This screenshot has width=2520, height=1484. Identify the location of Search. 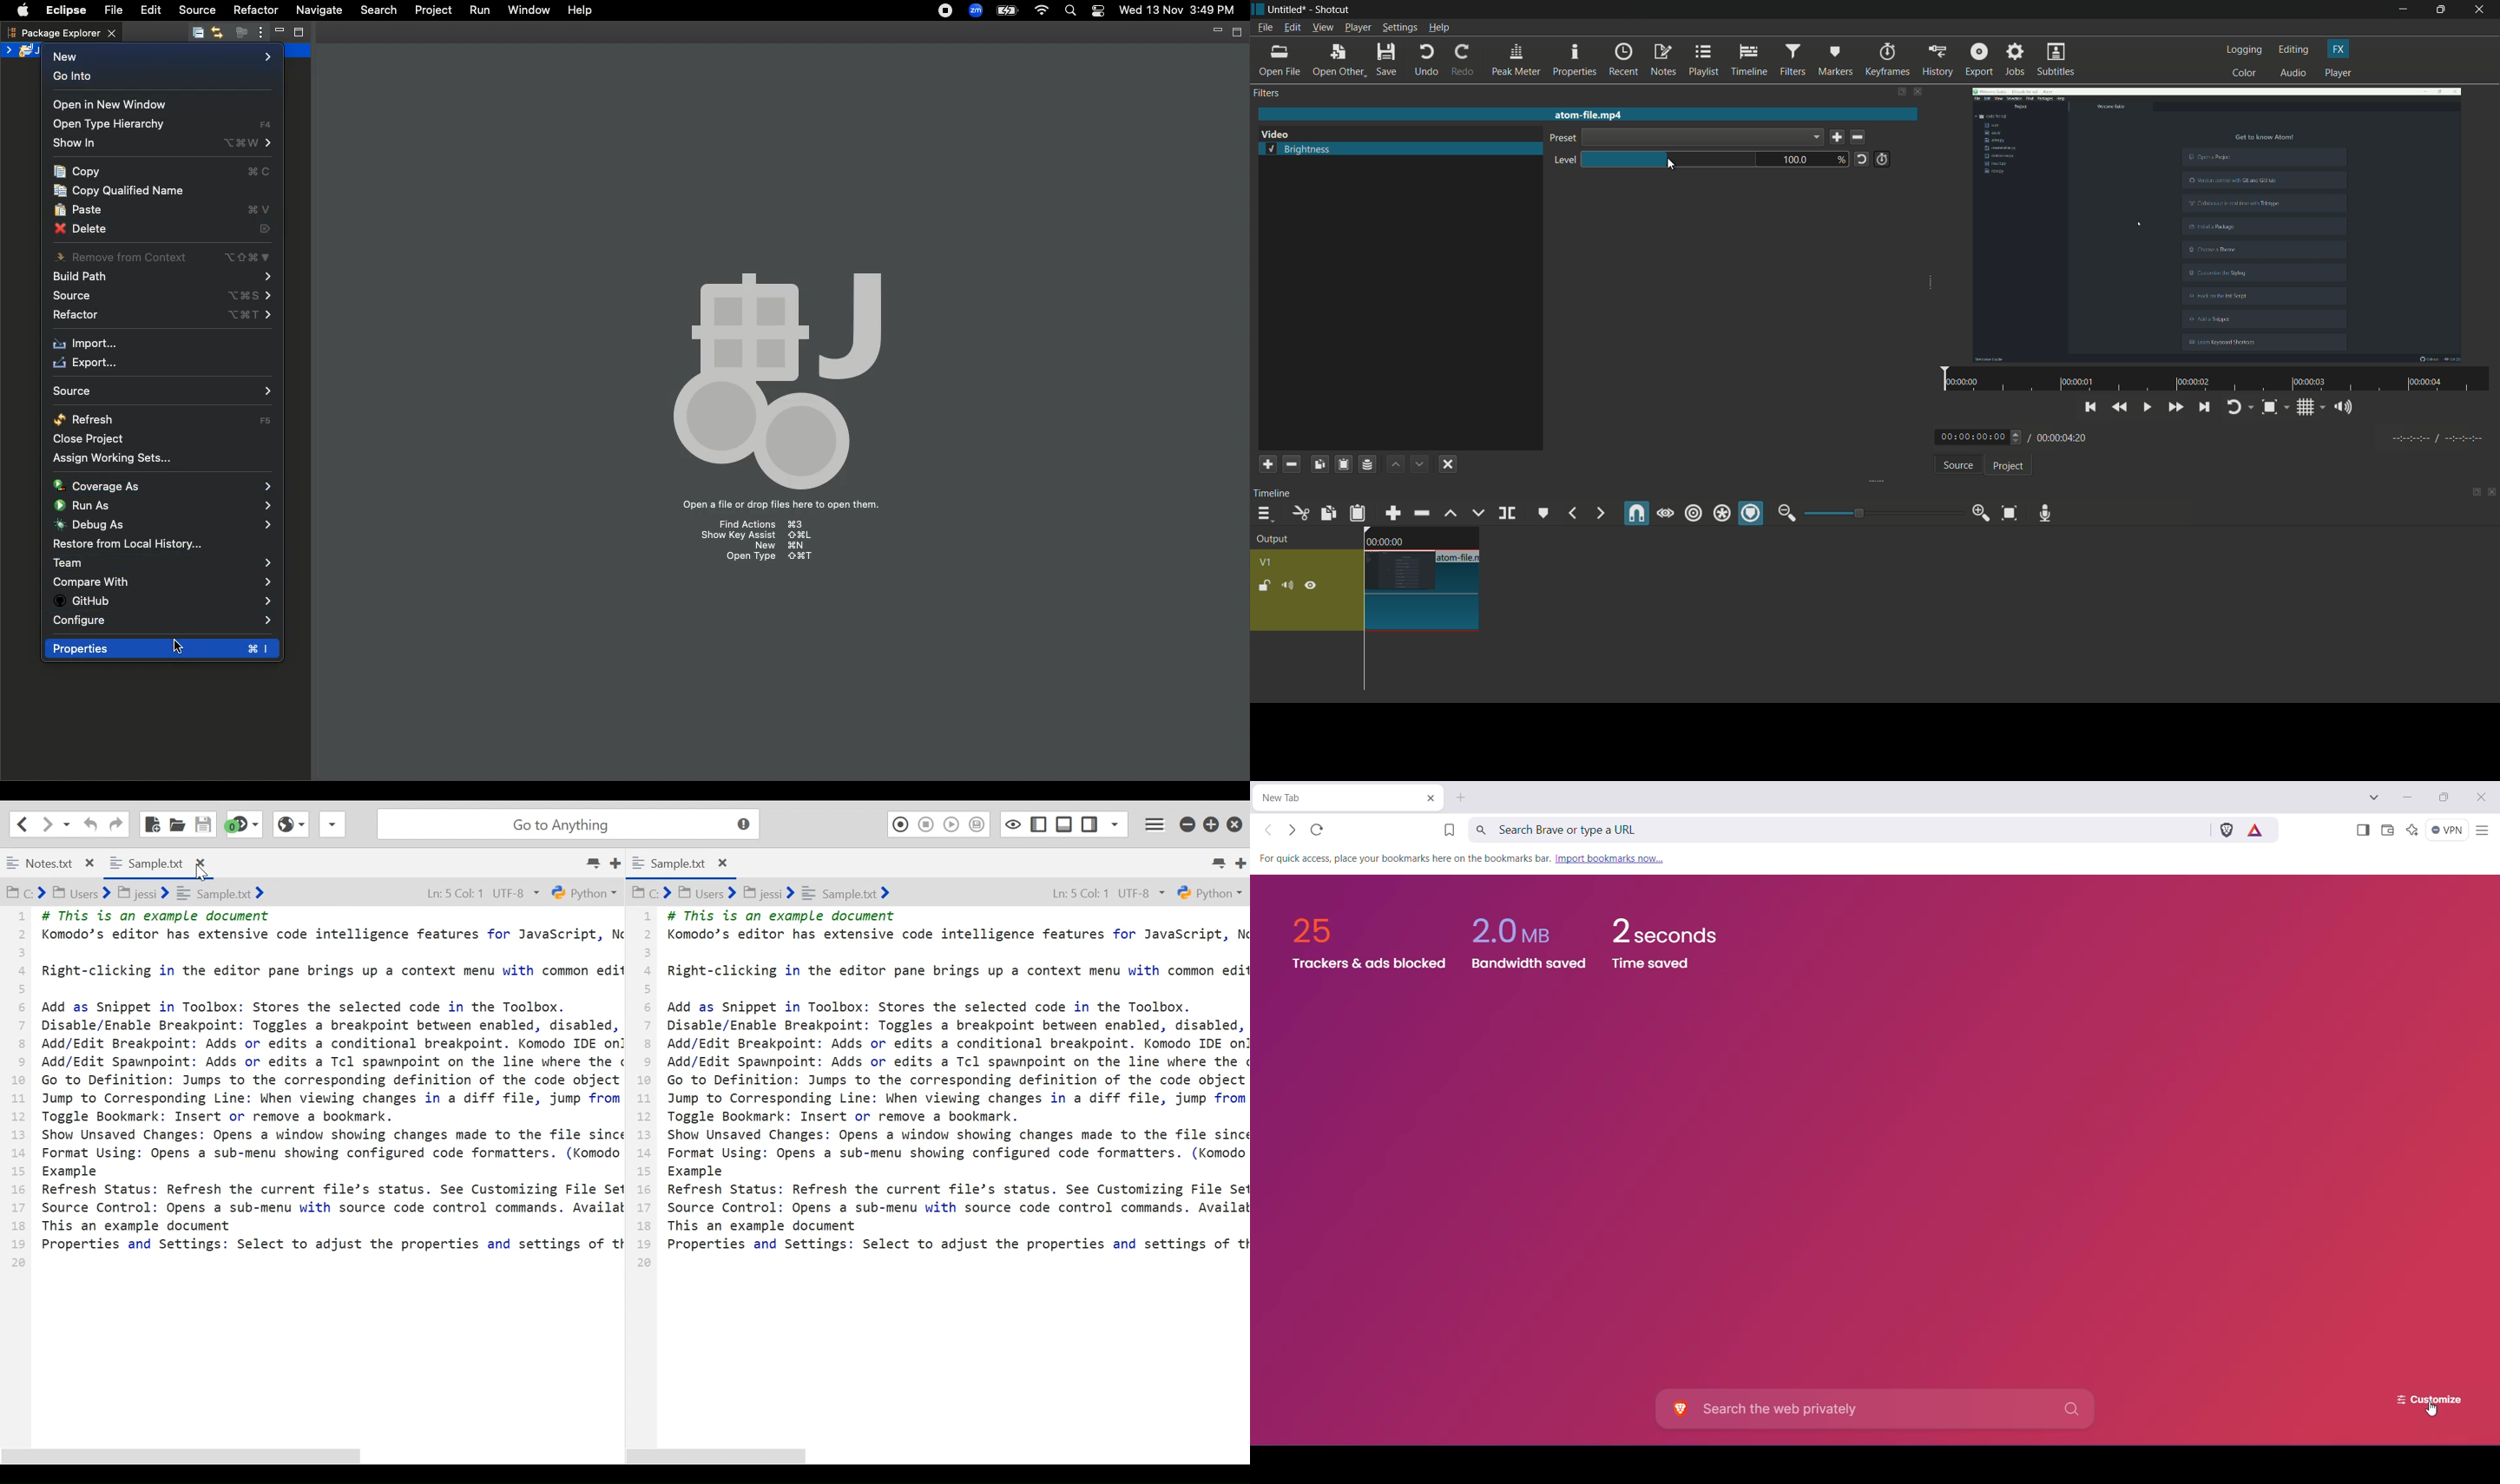
(378, 11).